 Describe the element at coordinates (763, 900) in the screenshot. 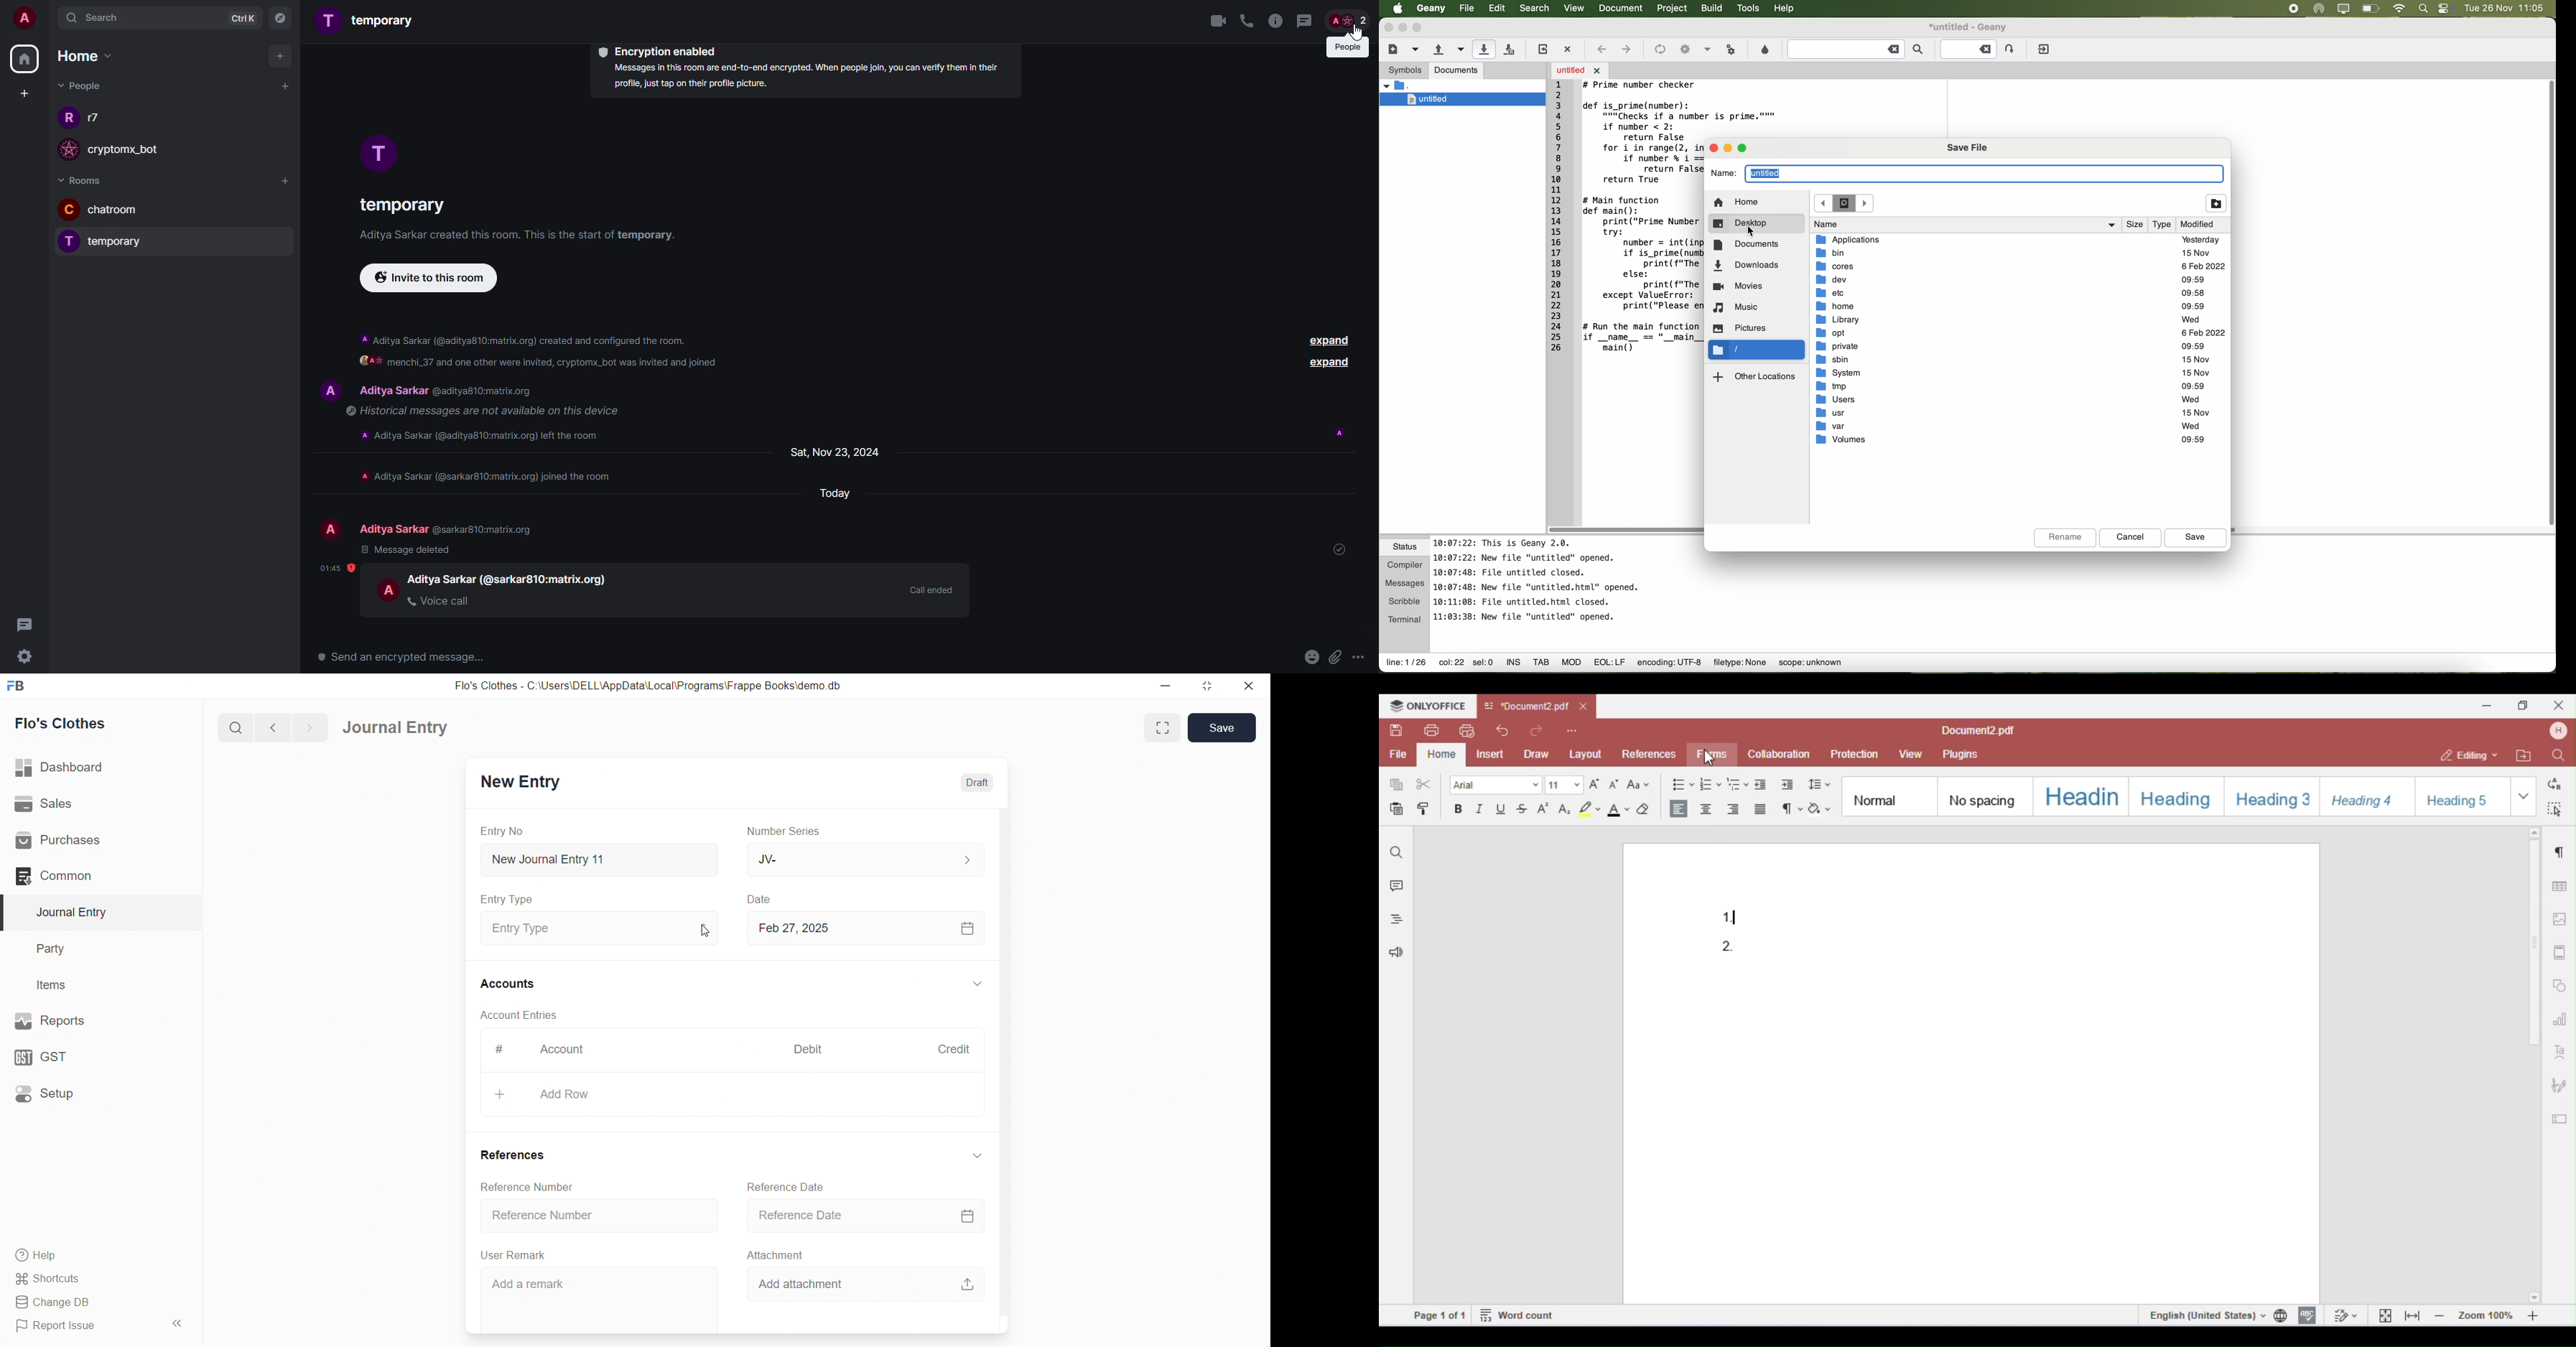

I see `Date` at that location.